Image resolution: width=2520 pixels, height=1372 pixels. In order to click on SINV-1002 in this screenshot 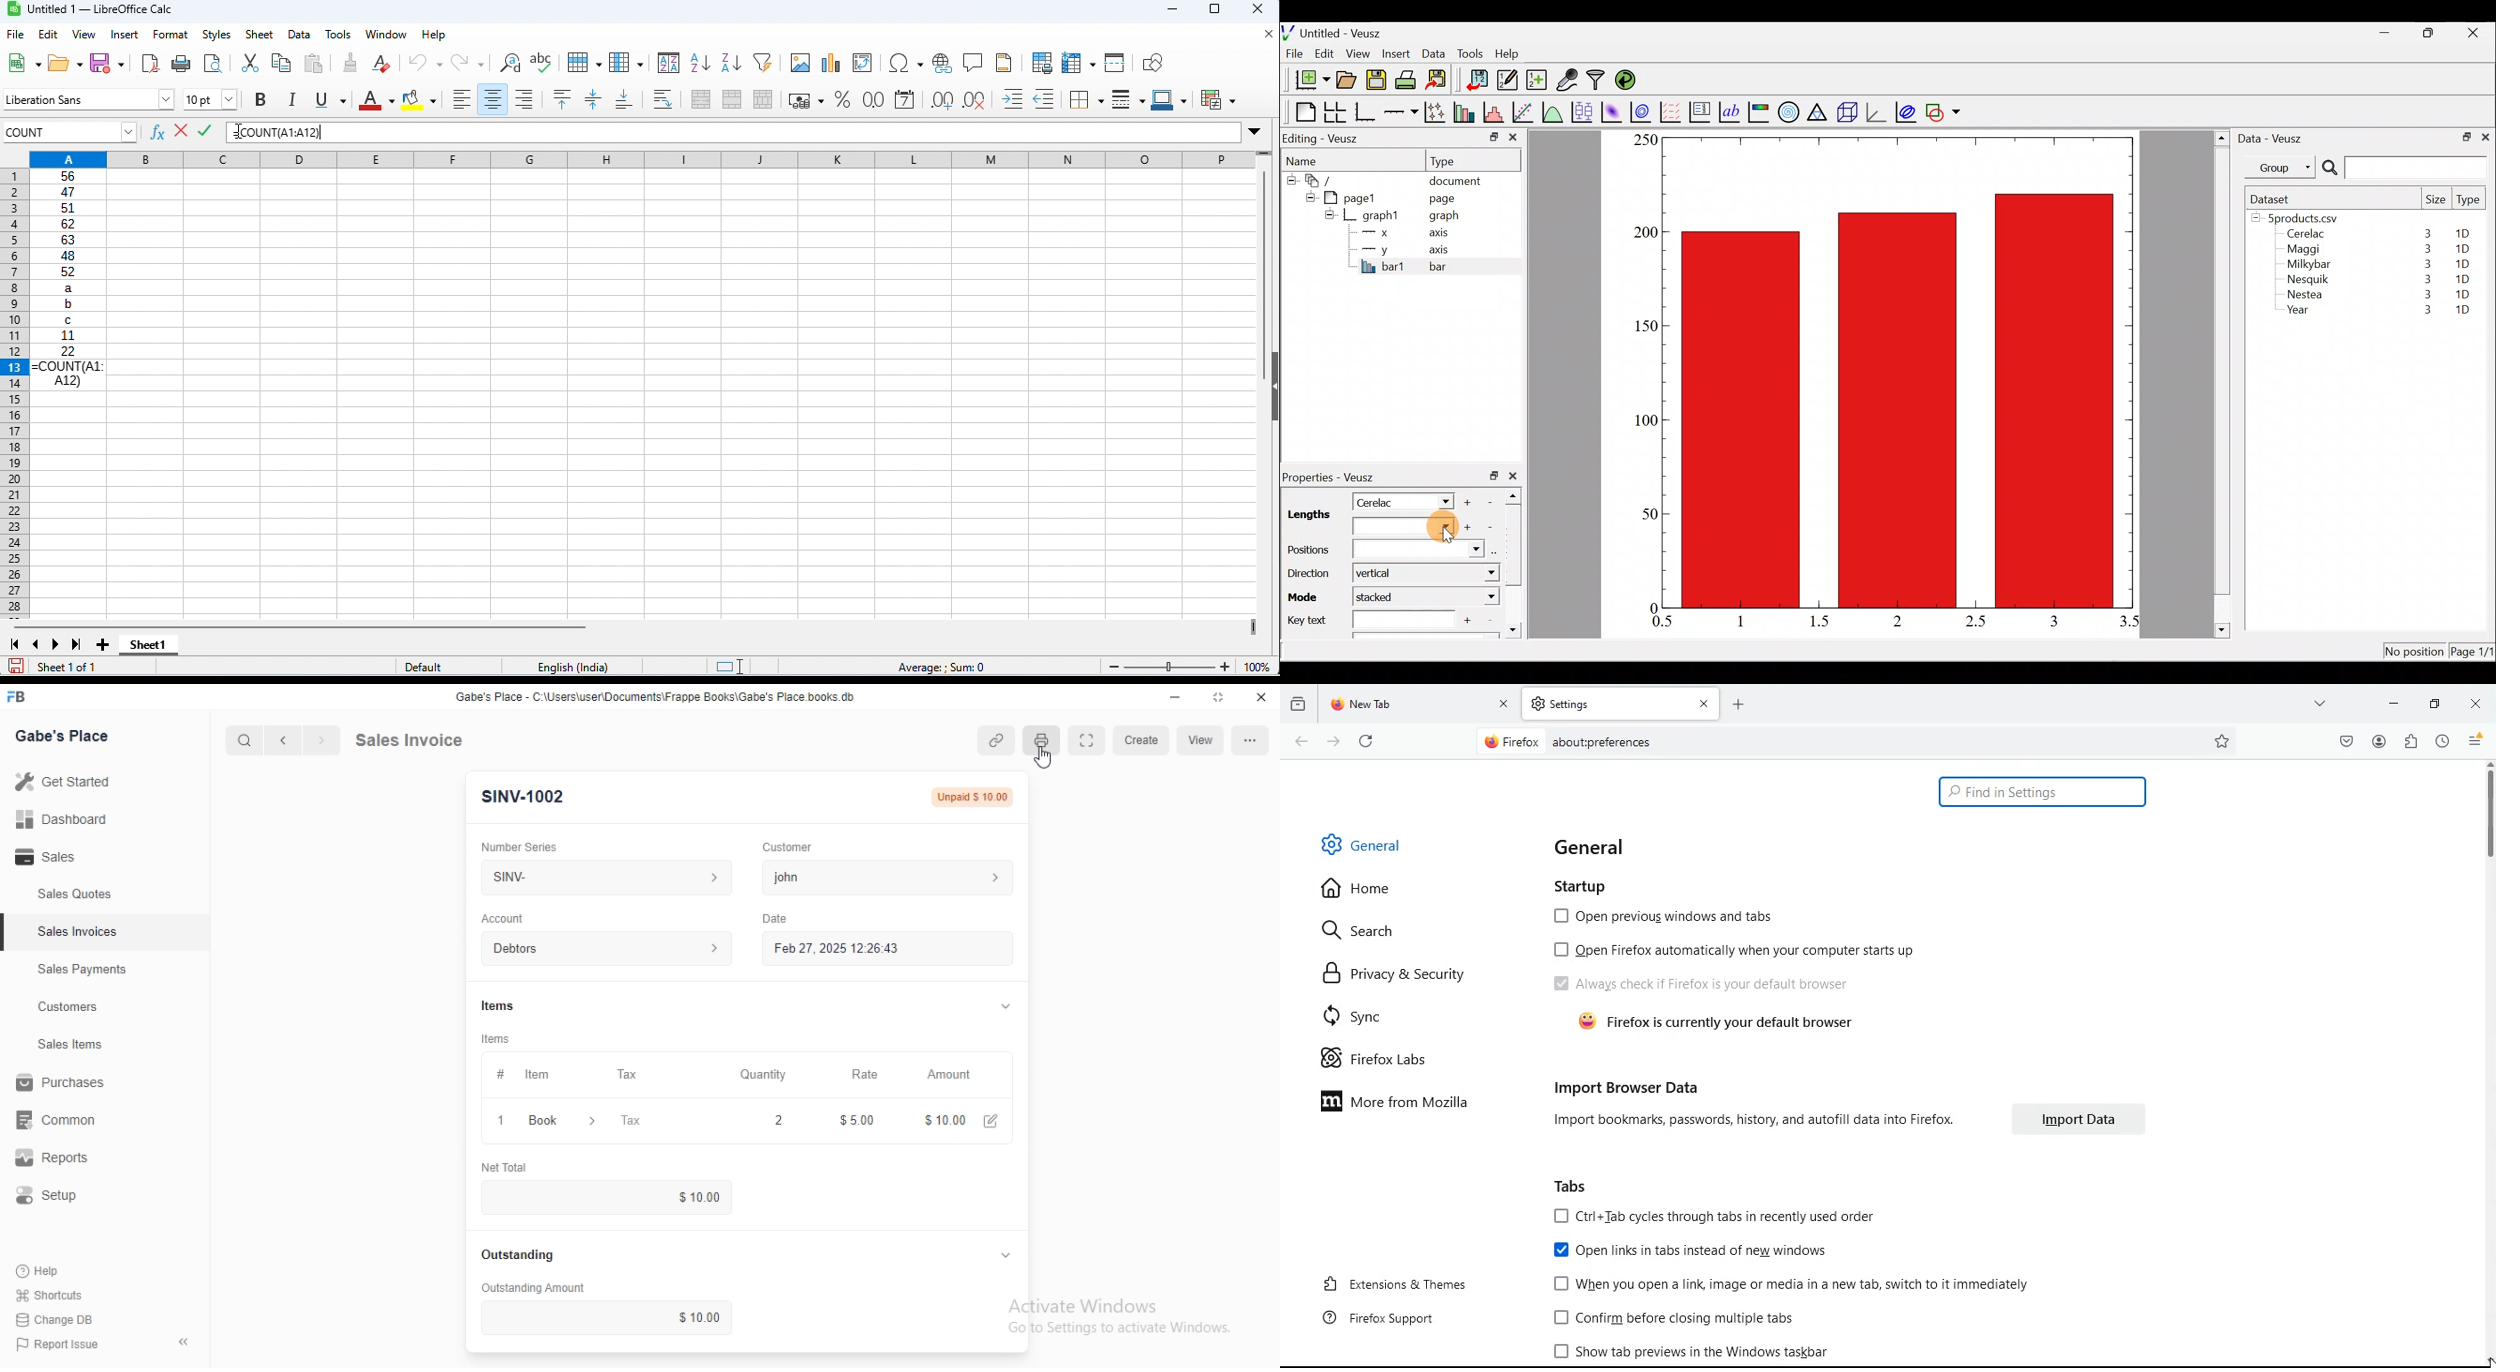, I will do `click(522, 796)`.